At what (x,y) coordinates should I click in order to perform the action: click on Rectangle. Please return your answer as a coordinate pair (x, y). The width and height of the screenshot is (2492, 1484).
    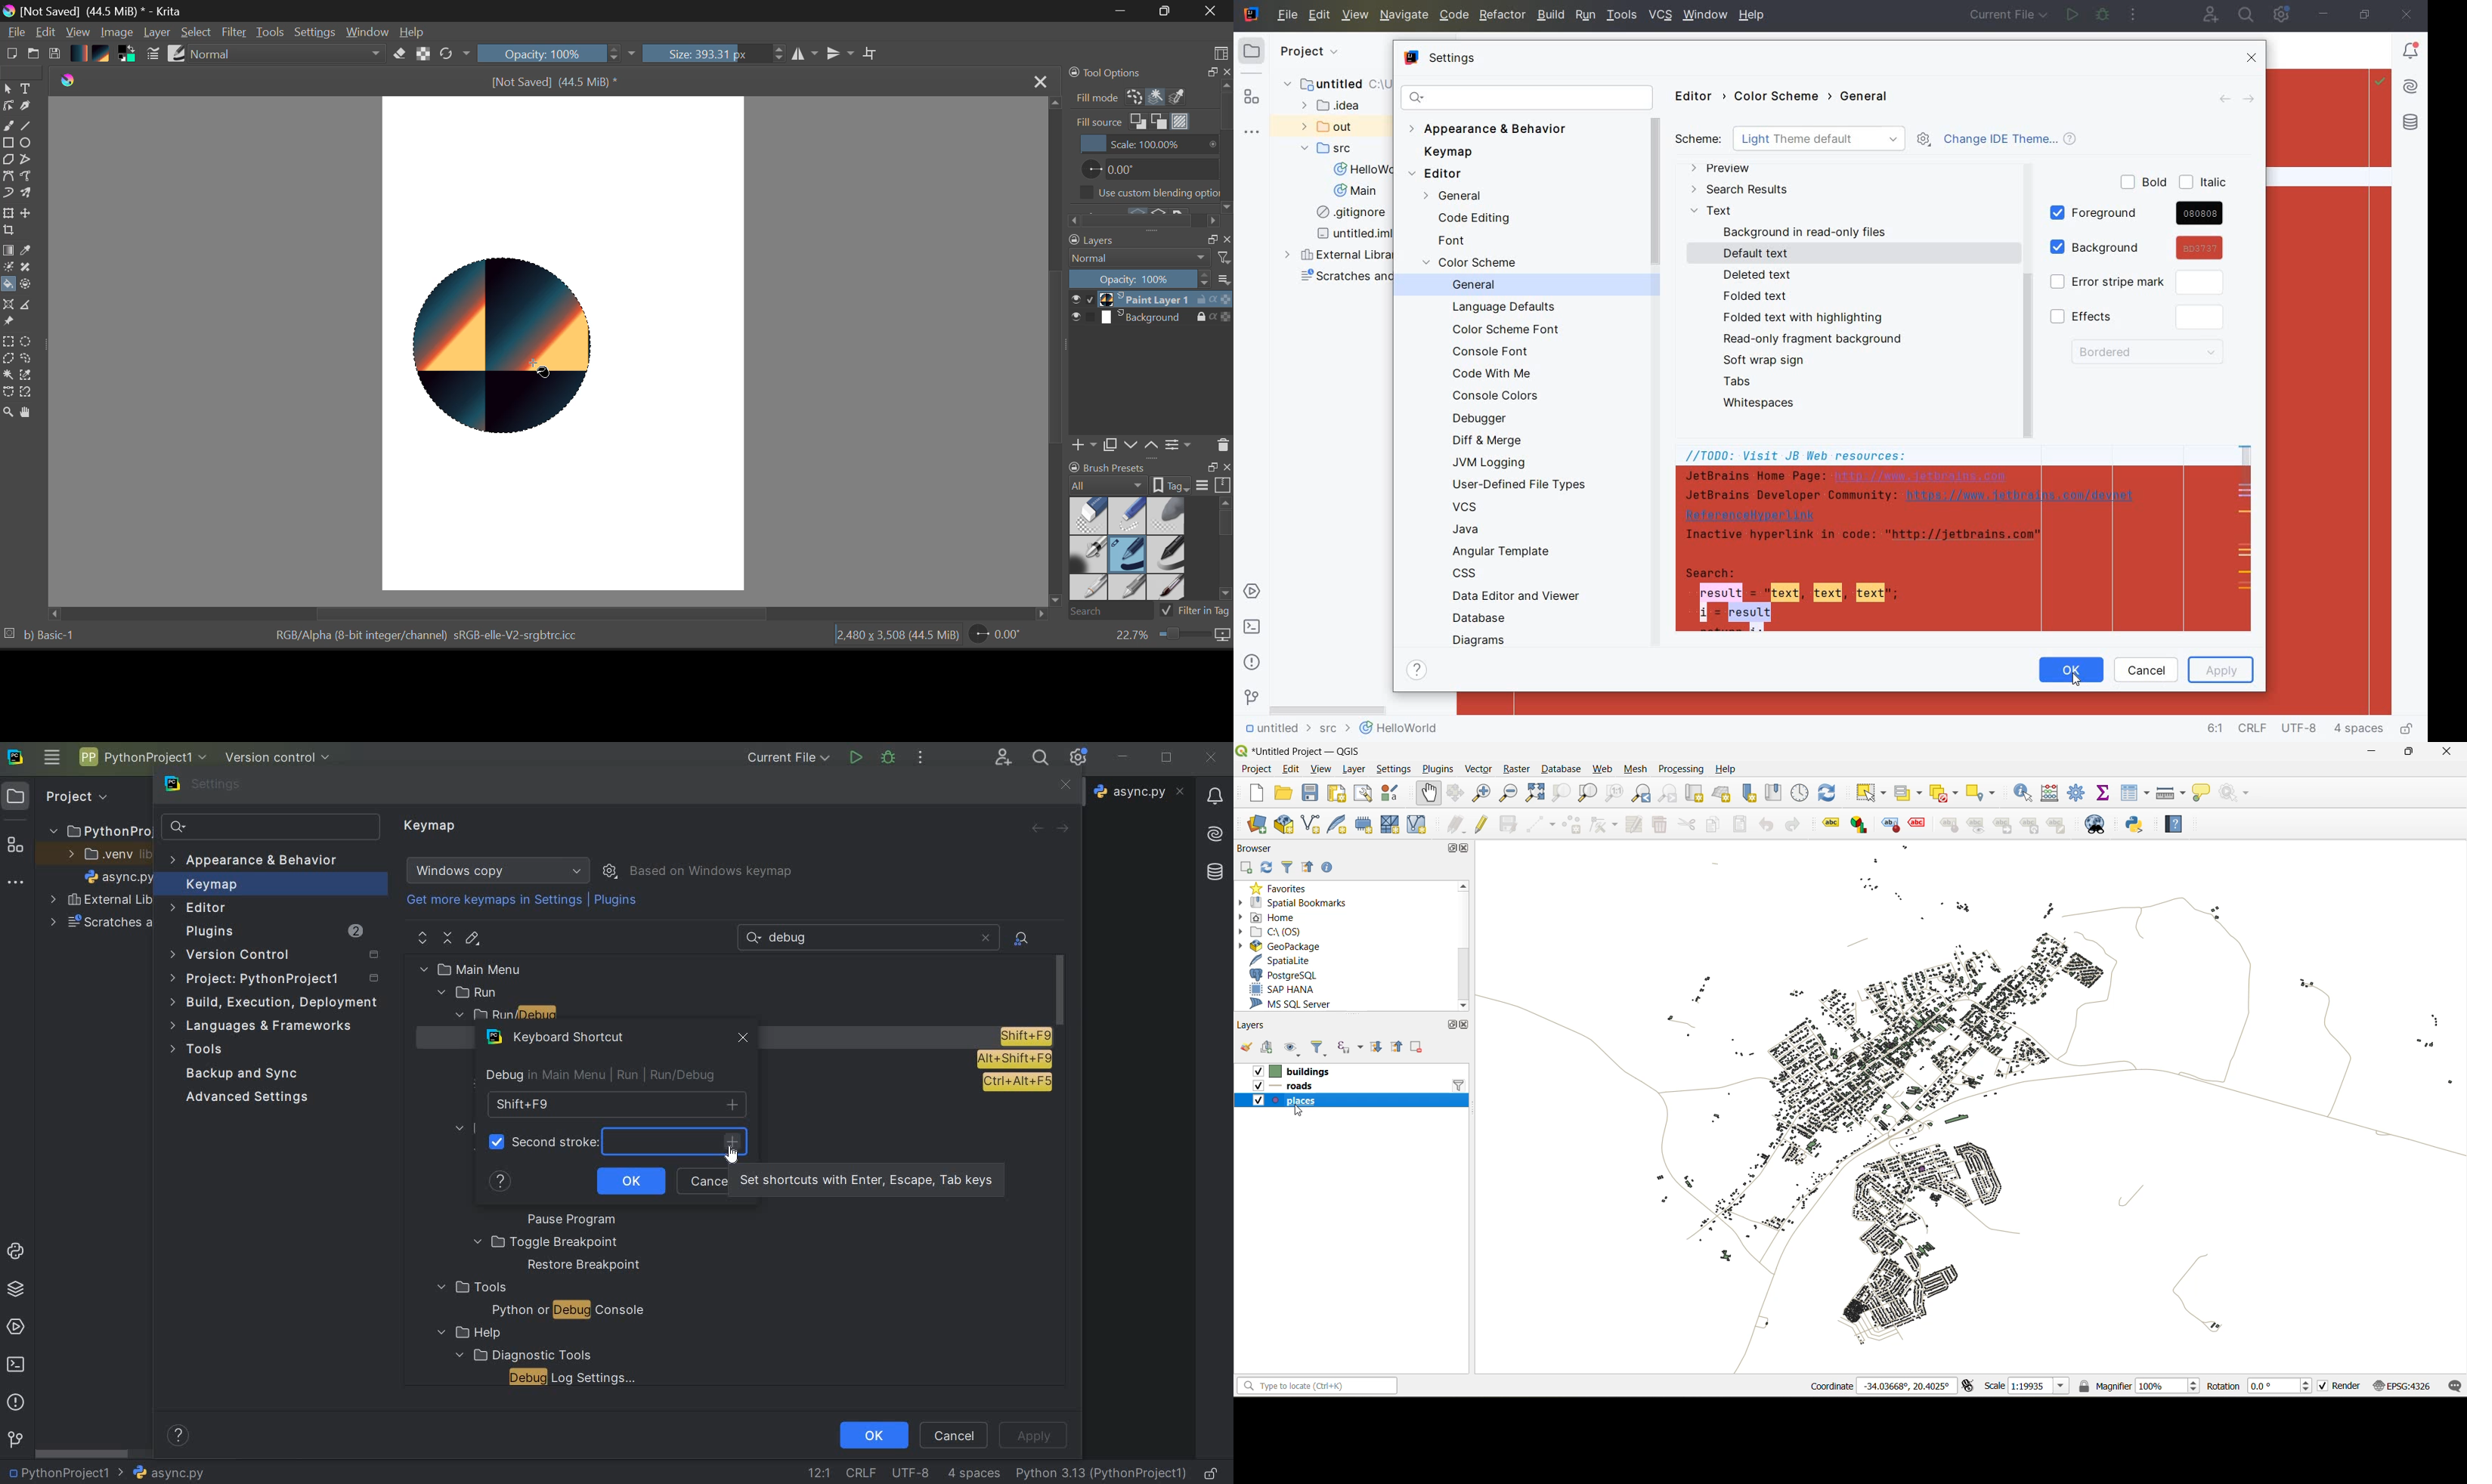
    Looking at the image, I should click on (10, 145).